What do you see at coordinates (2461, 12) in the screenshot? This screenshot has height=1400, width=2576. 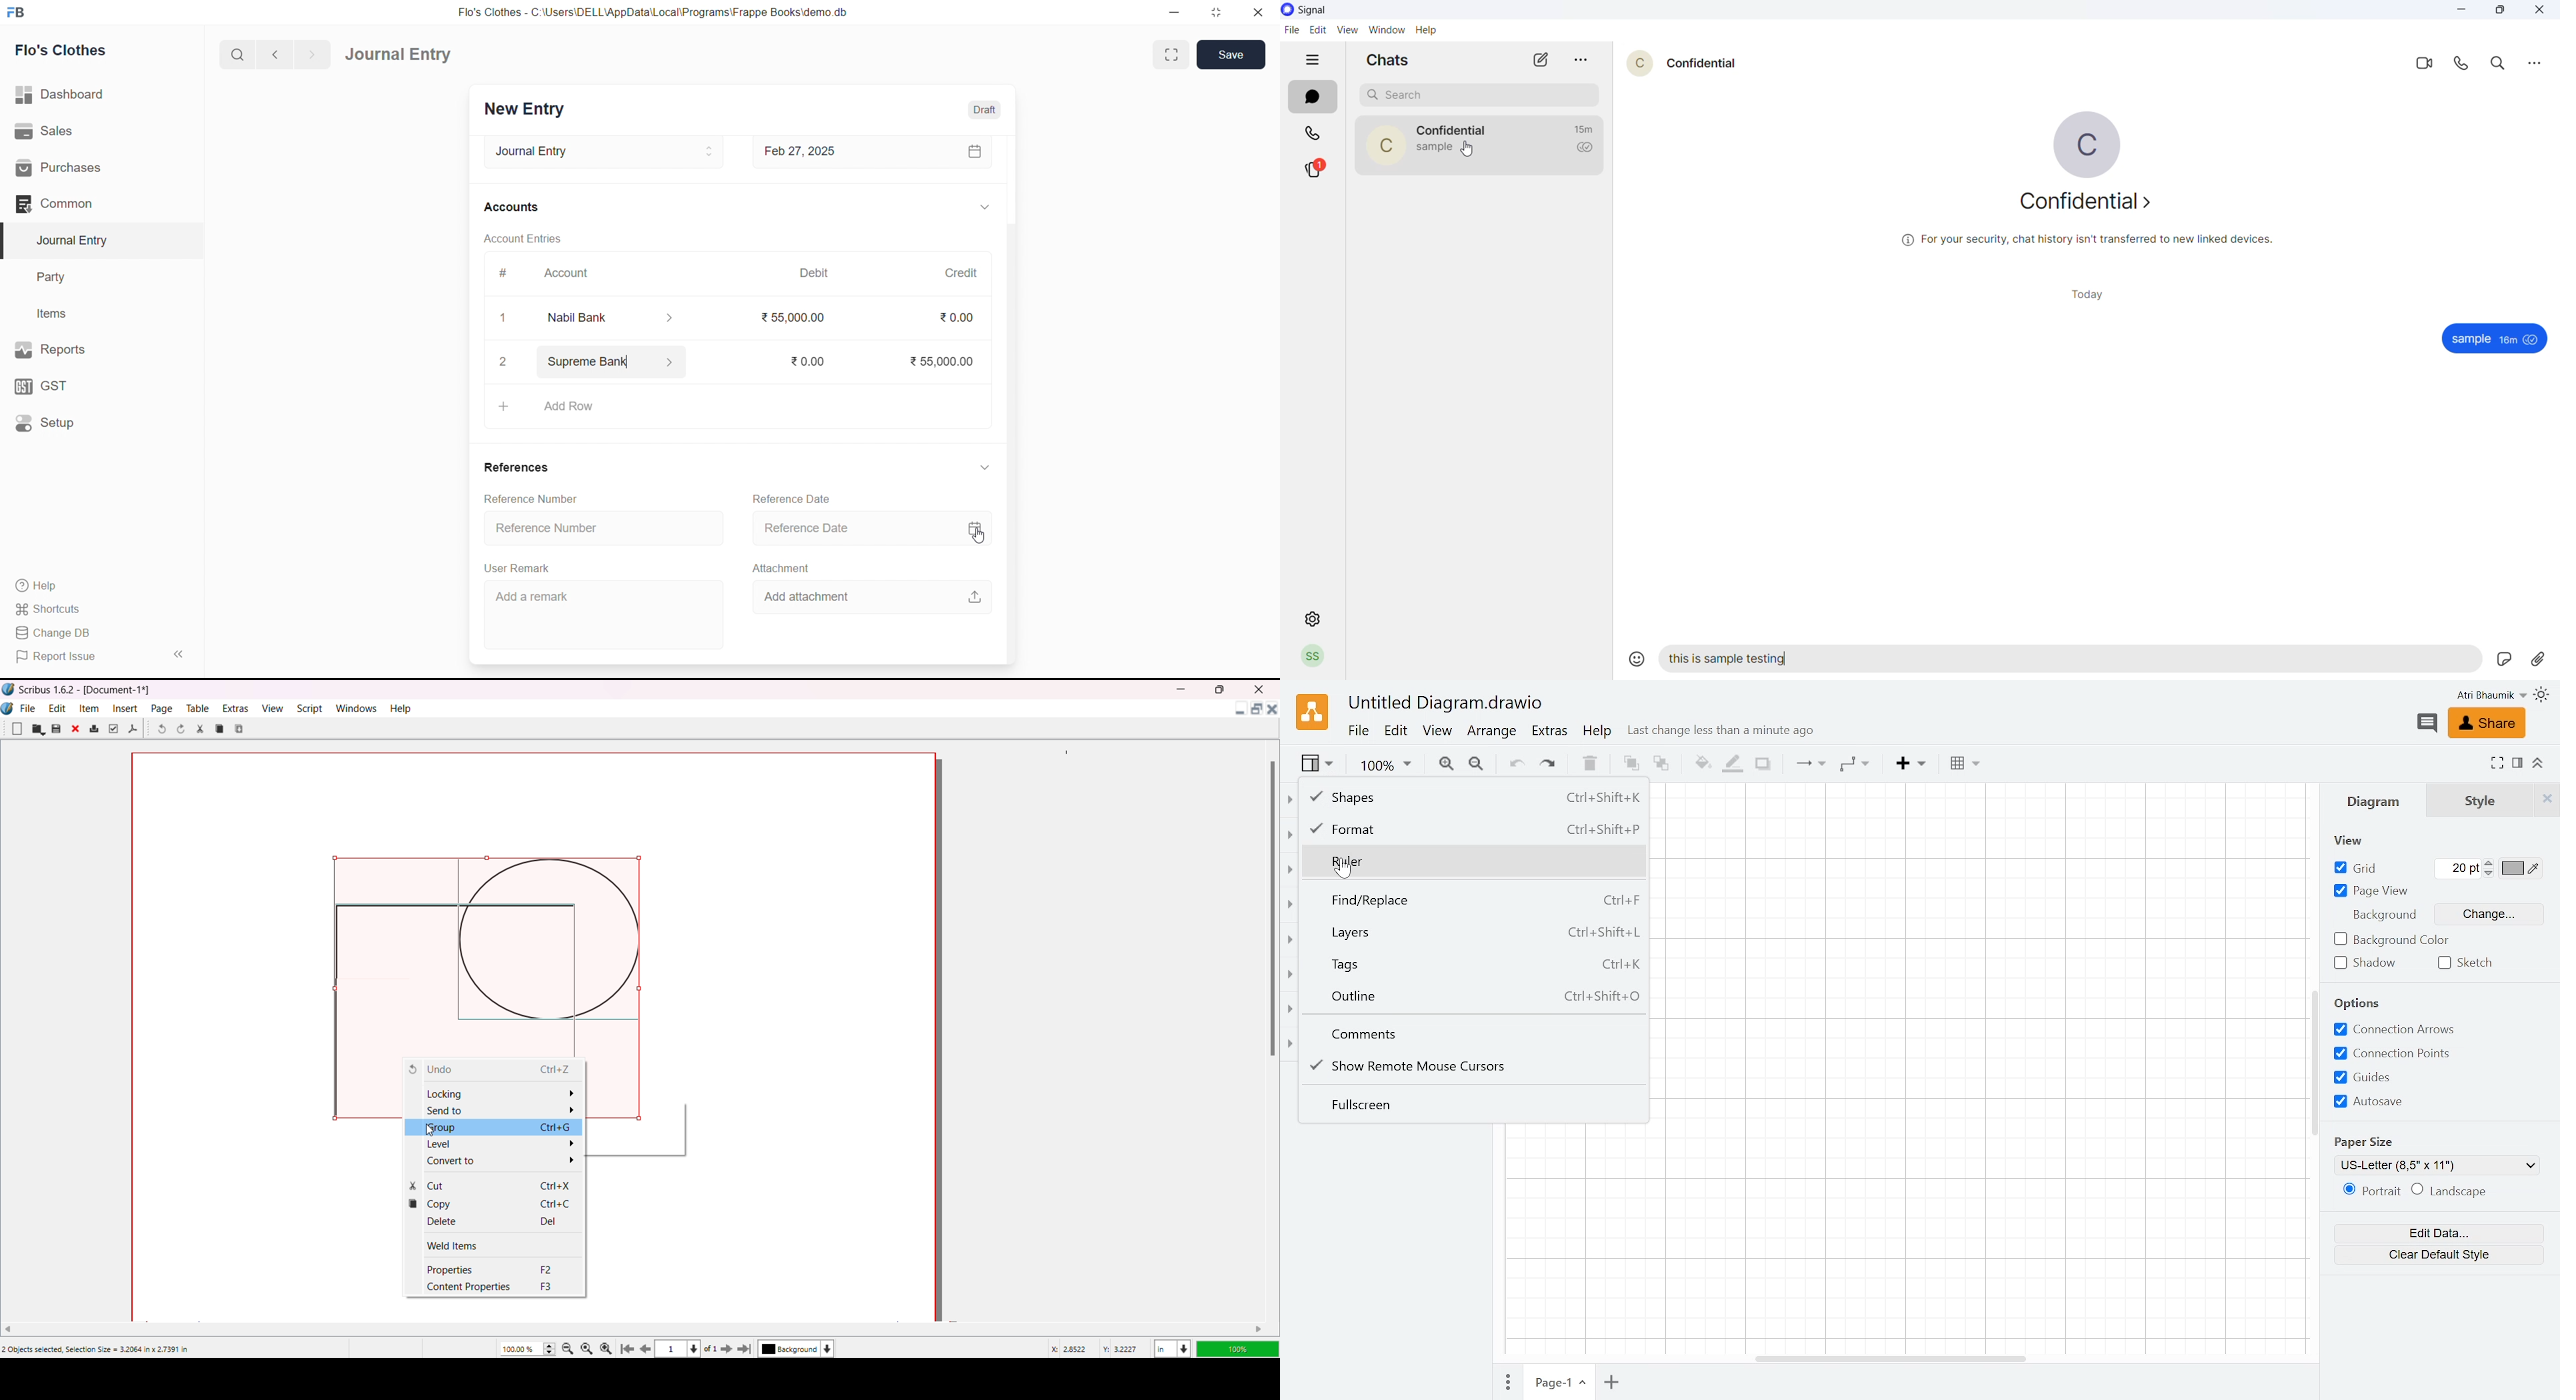 I see `minimize` at bounding box center [2461, 12].